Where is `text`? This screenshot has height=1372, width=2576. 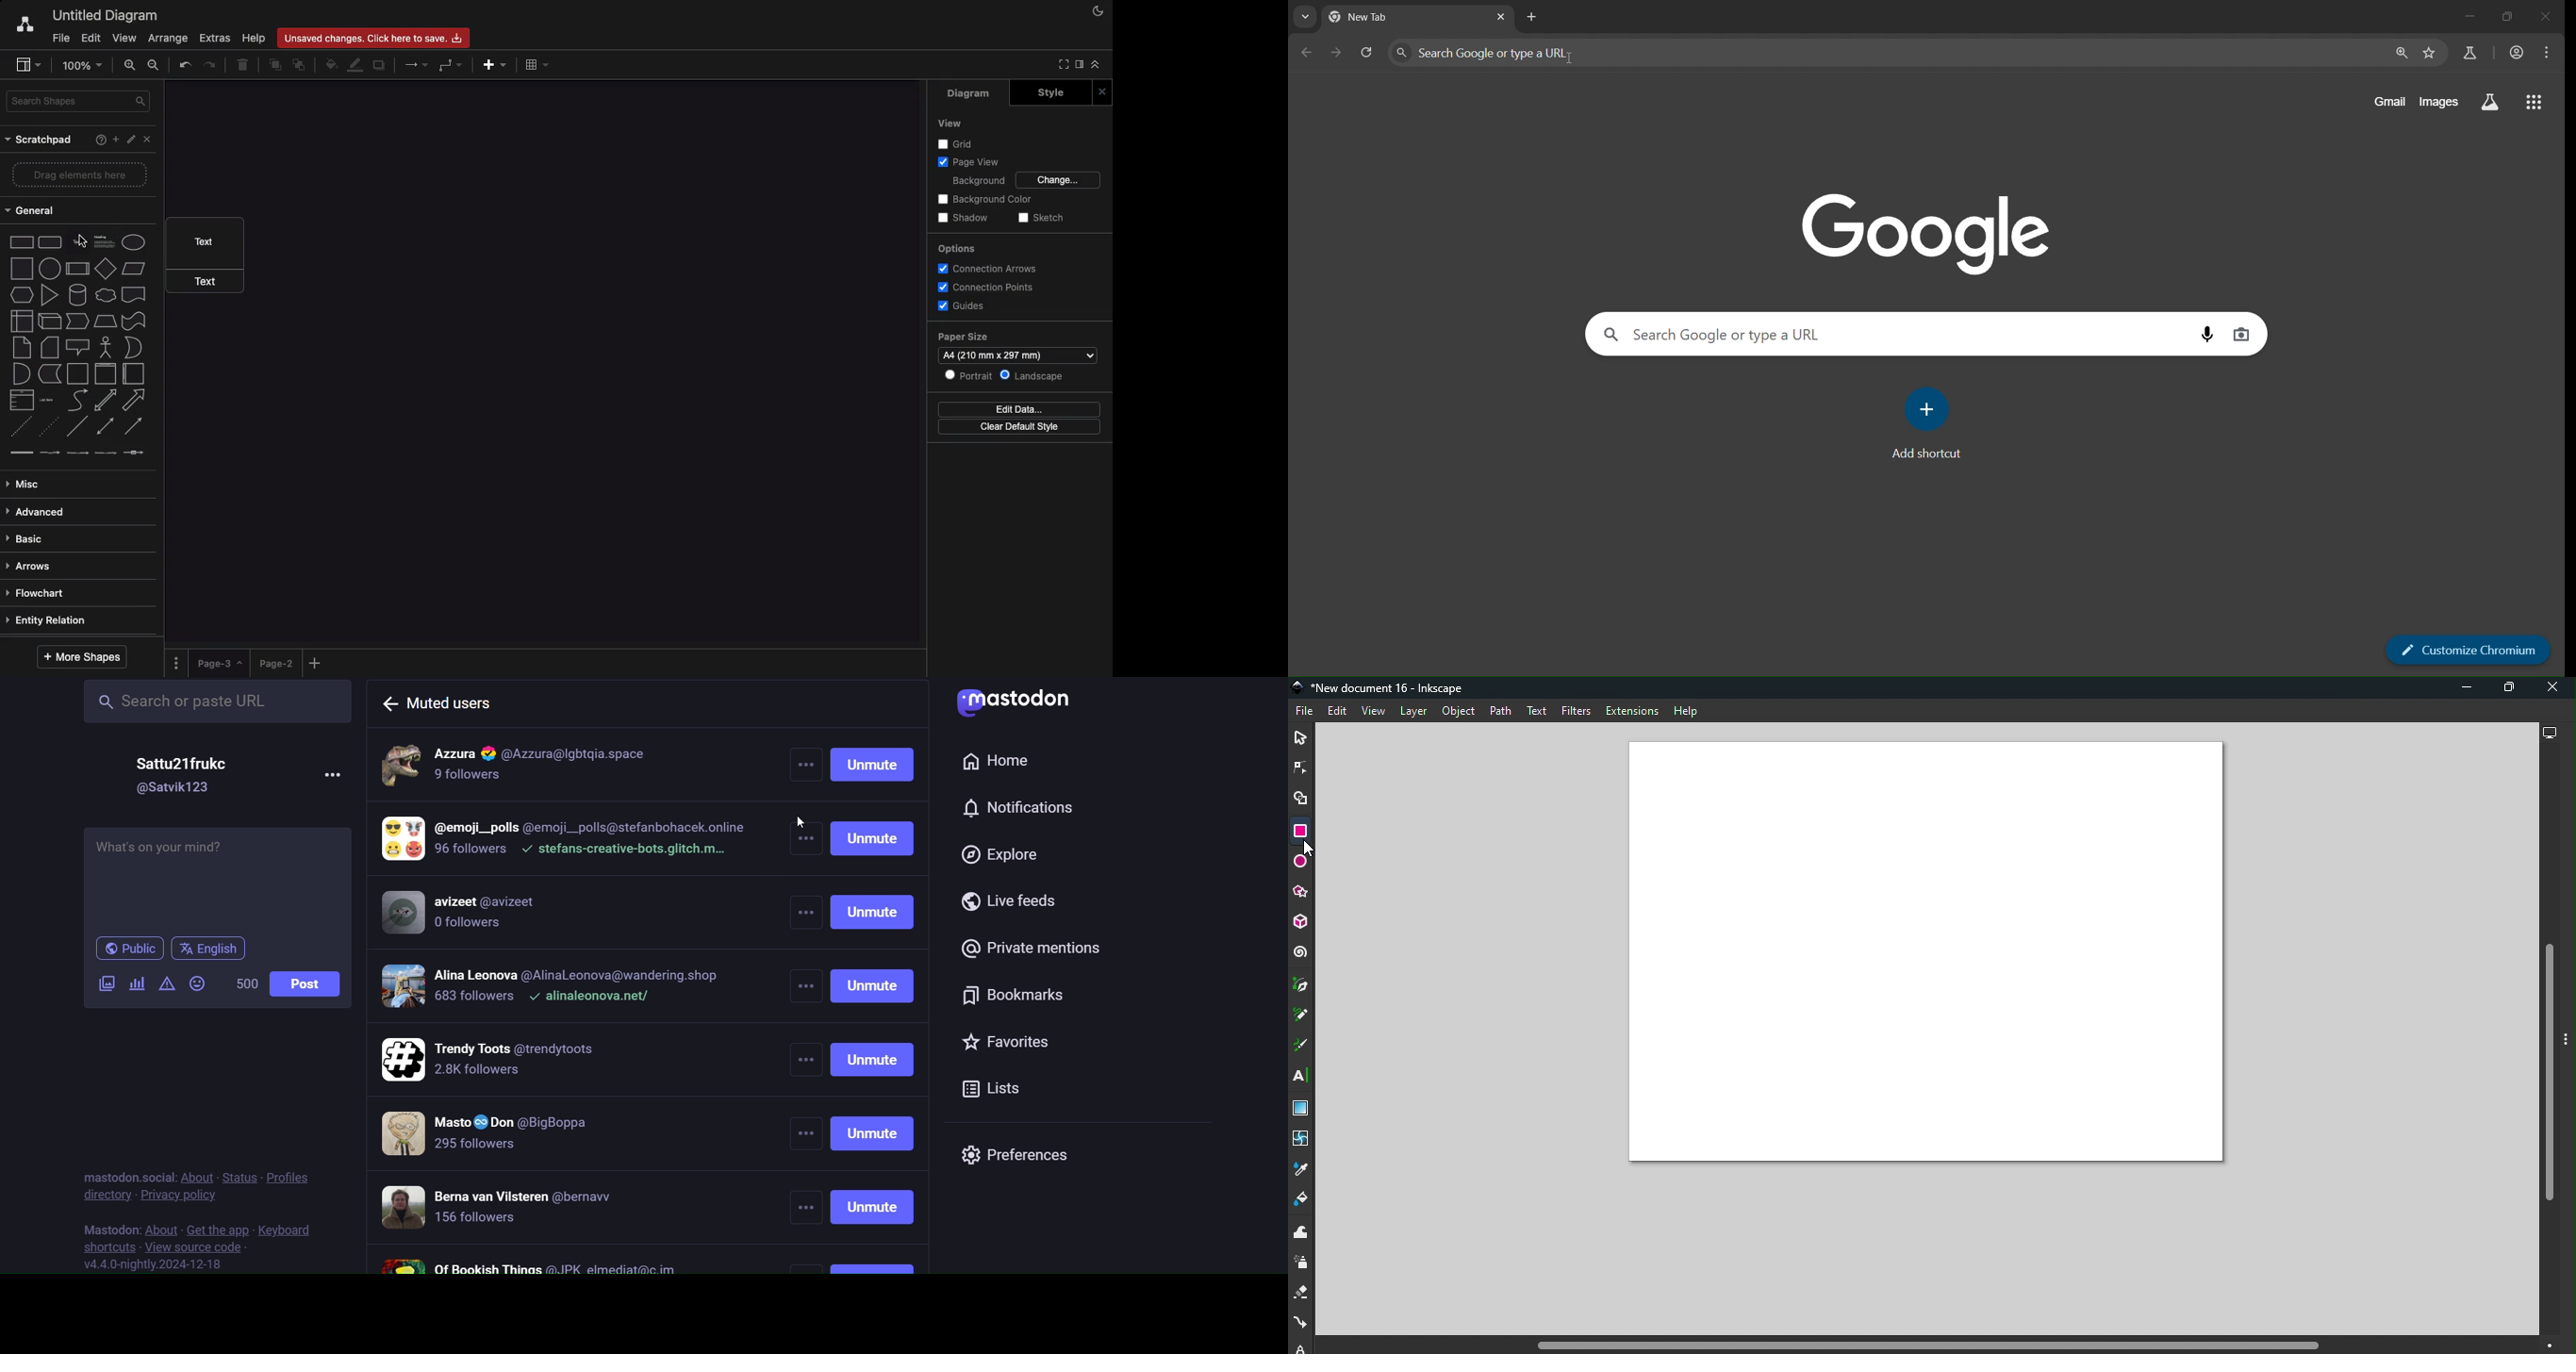 text is located at coordinates (67, 230).